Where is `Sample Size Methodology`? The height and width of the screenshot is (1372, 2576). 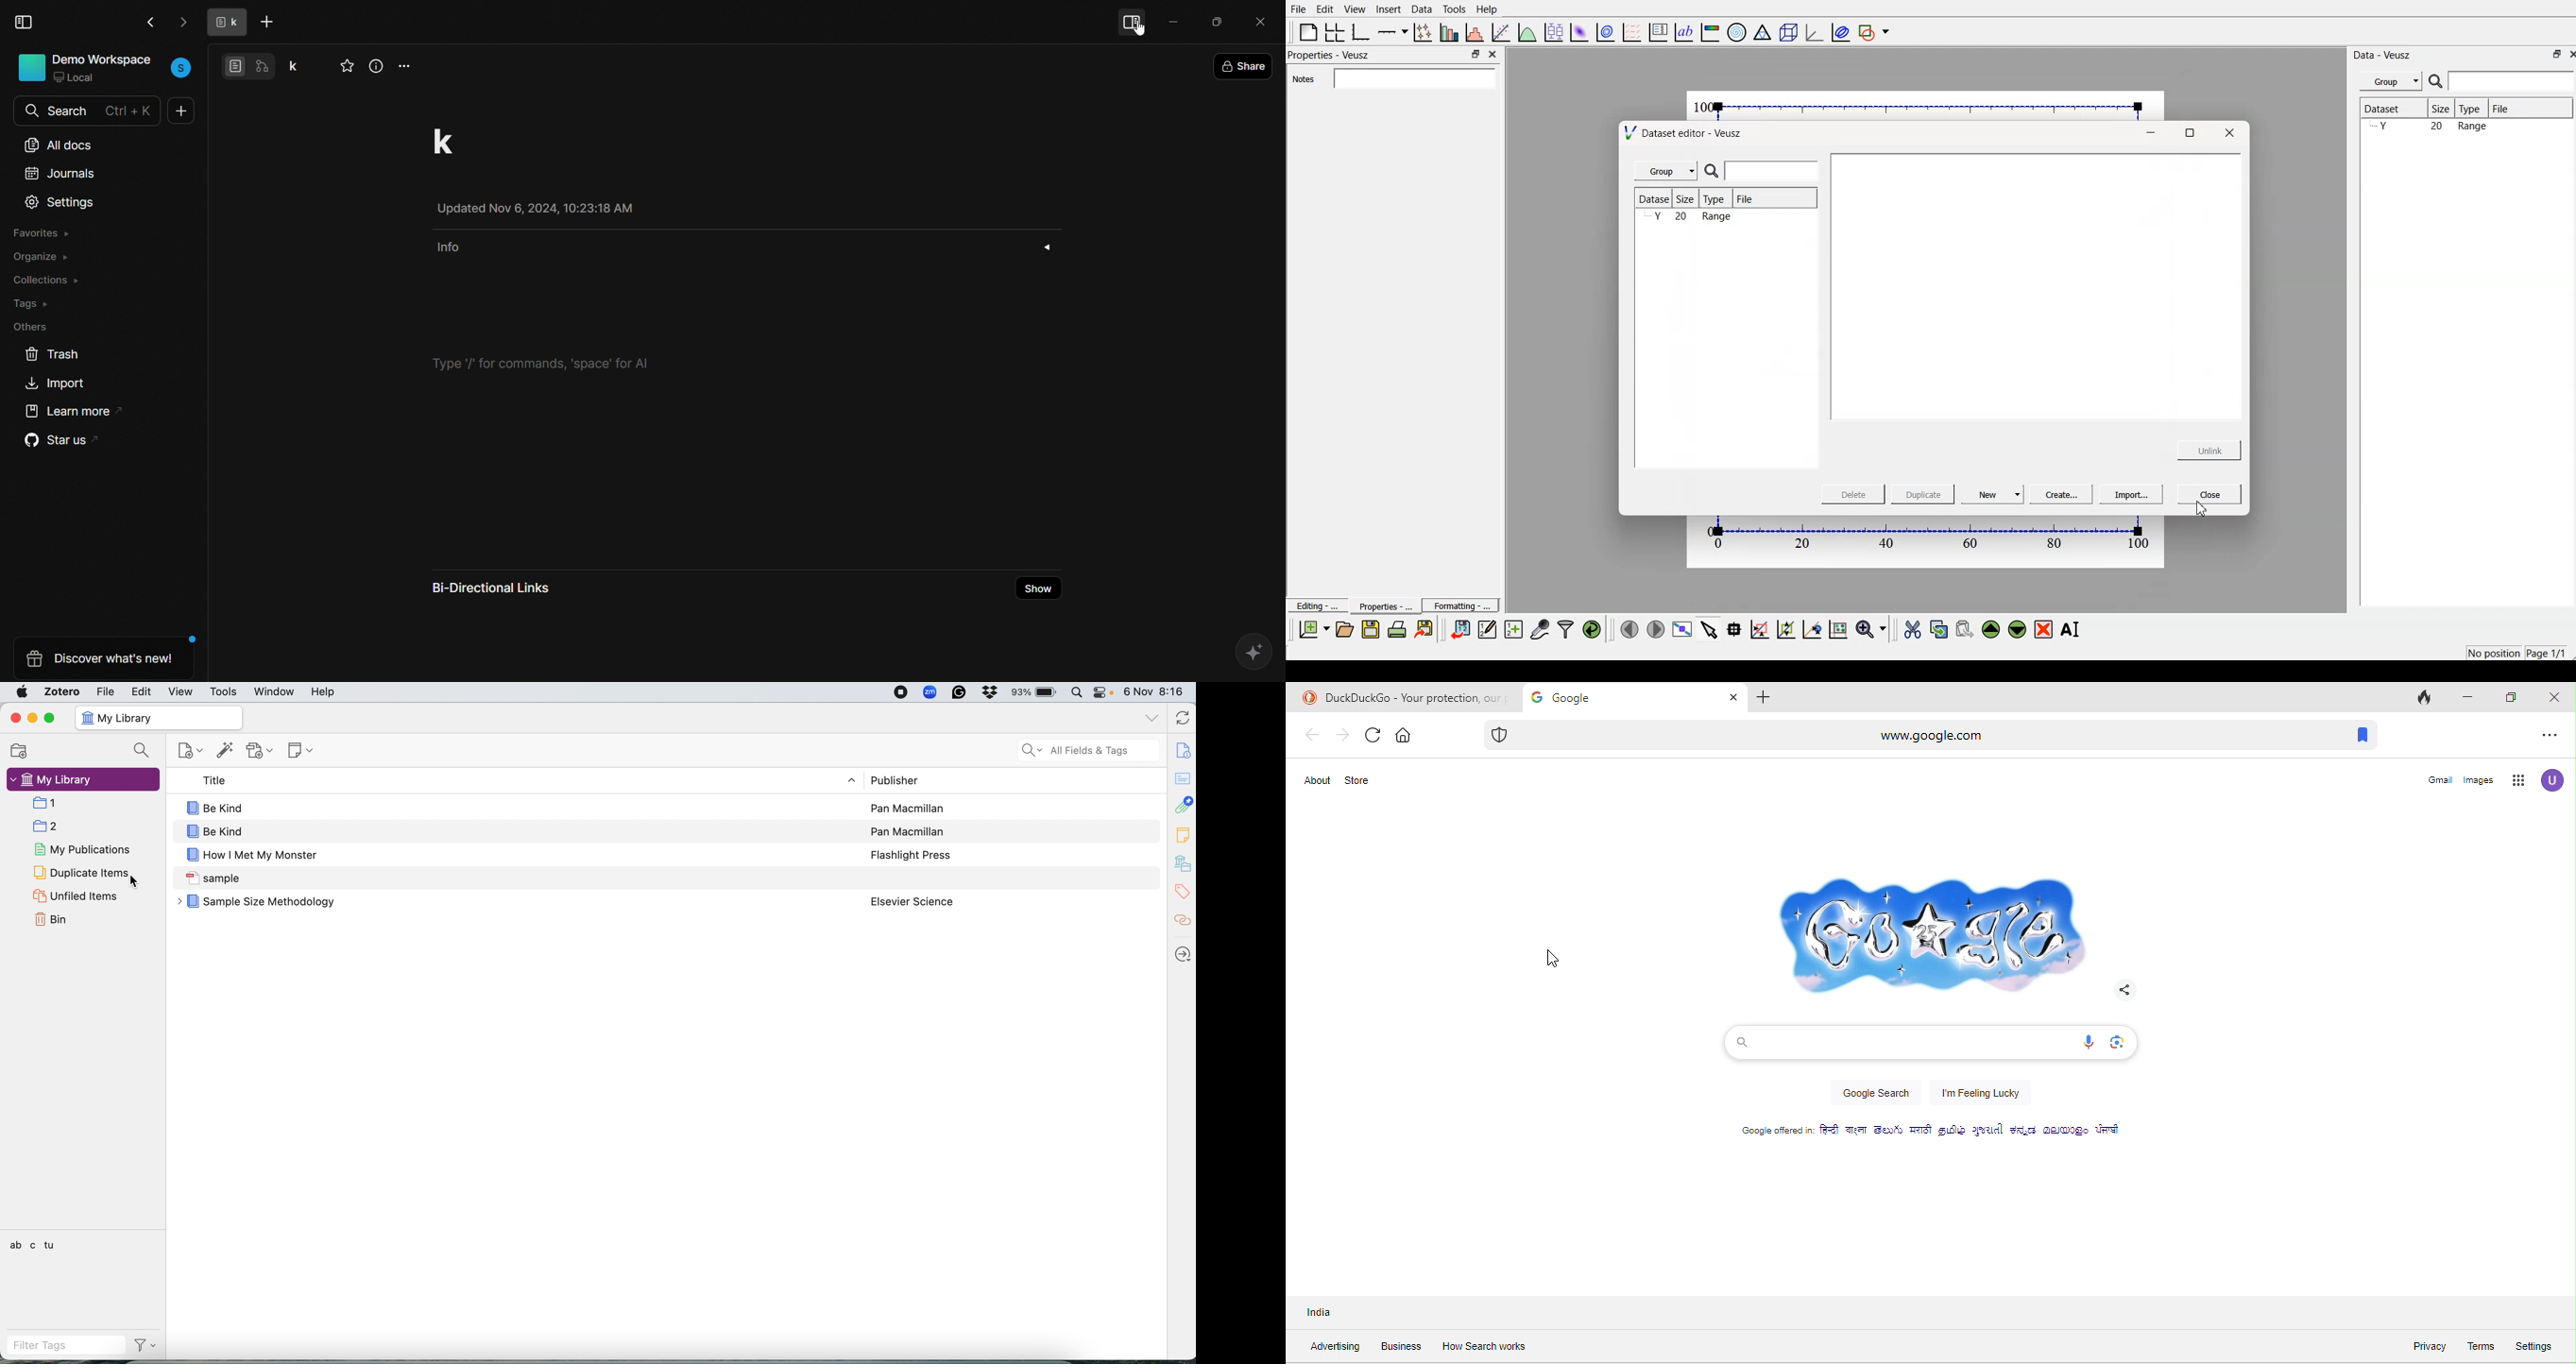
Sample Size Methodology is located at coordinates (502, 904).